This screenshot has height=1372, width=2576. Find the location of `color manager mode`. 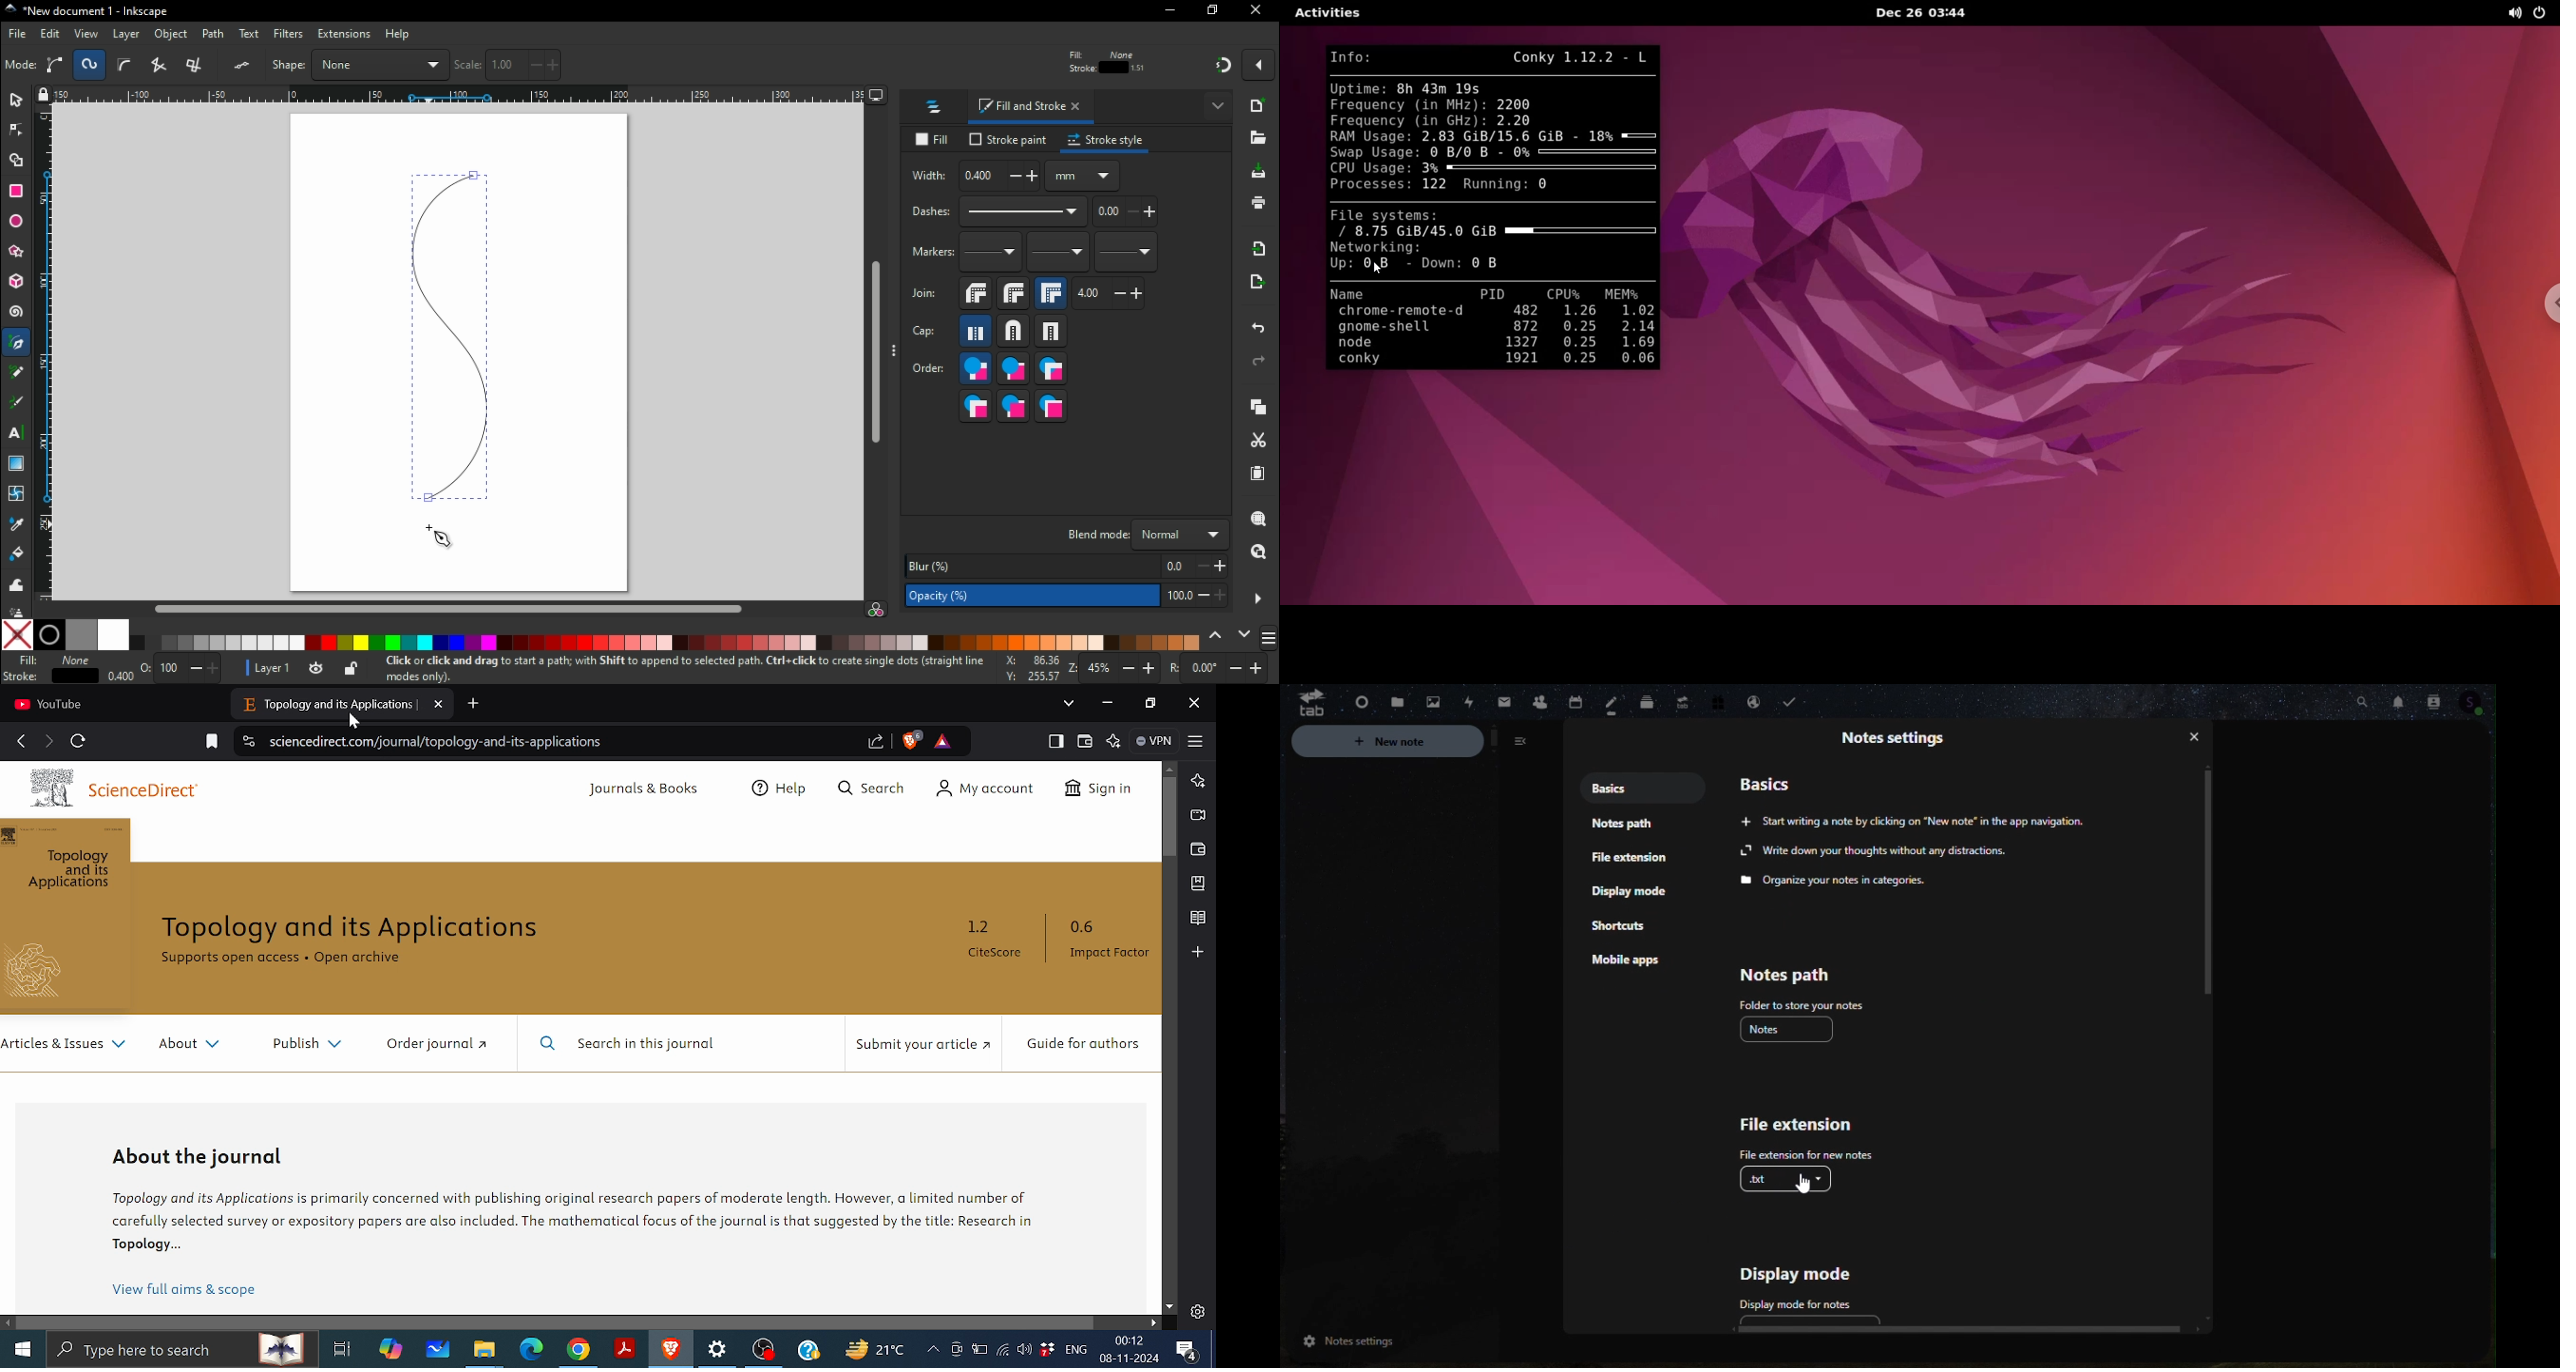

color manager mode is located at coordinates (878, 610).